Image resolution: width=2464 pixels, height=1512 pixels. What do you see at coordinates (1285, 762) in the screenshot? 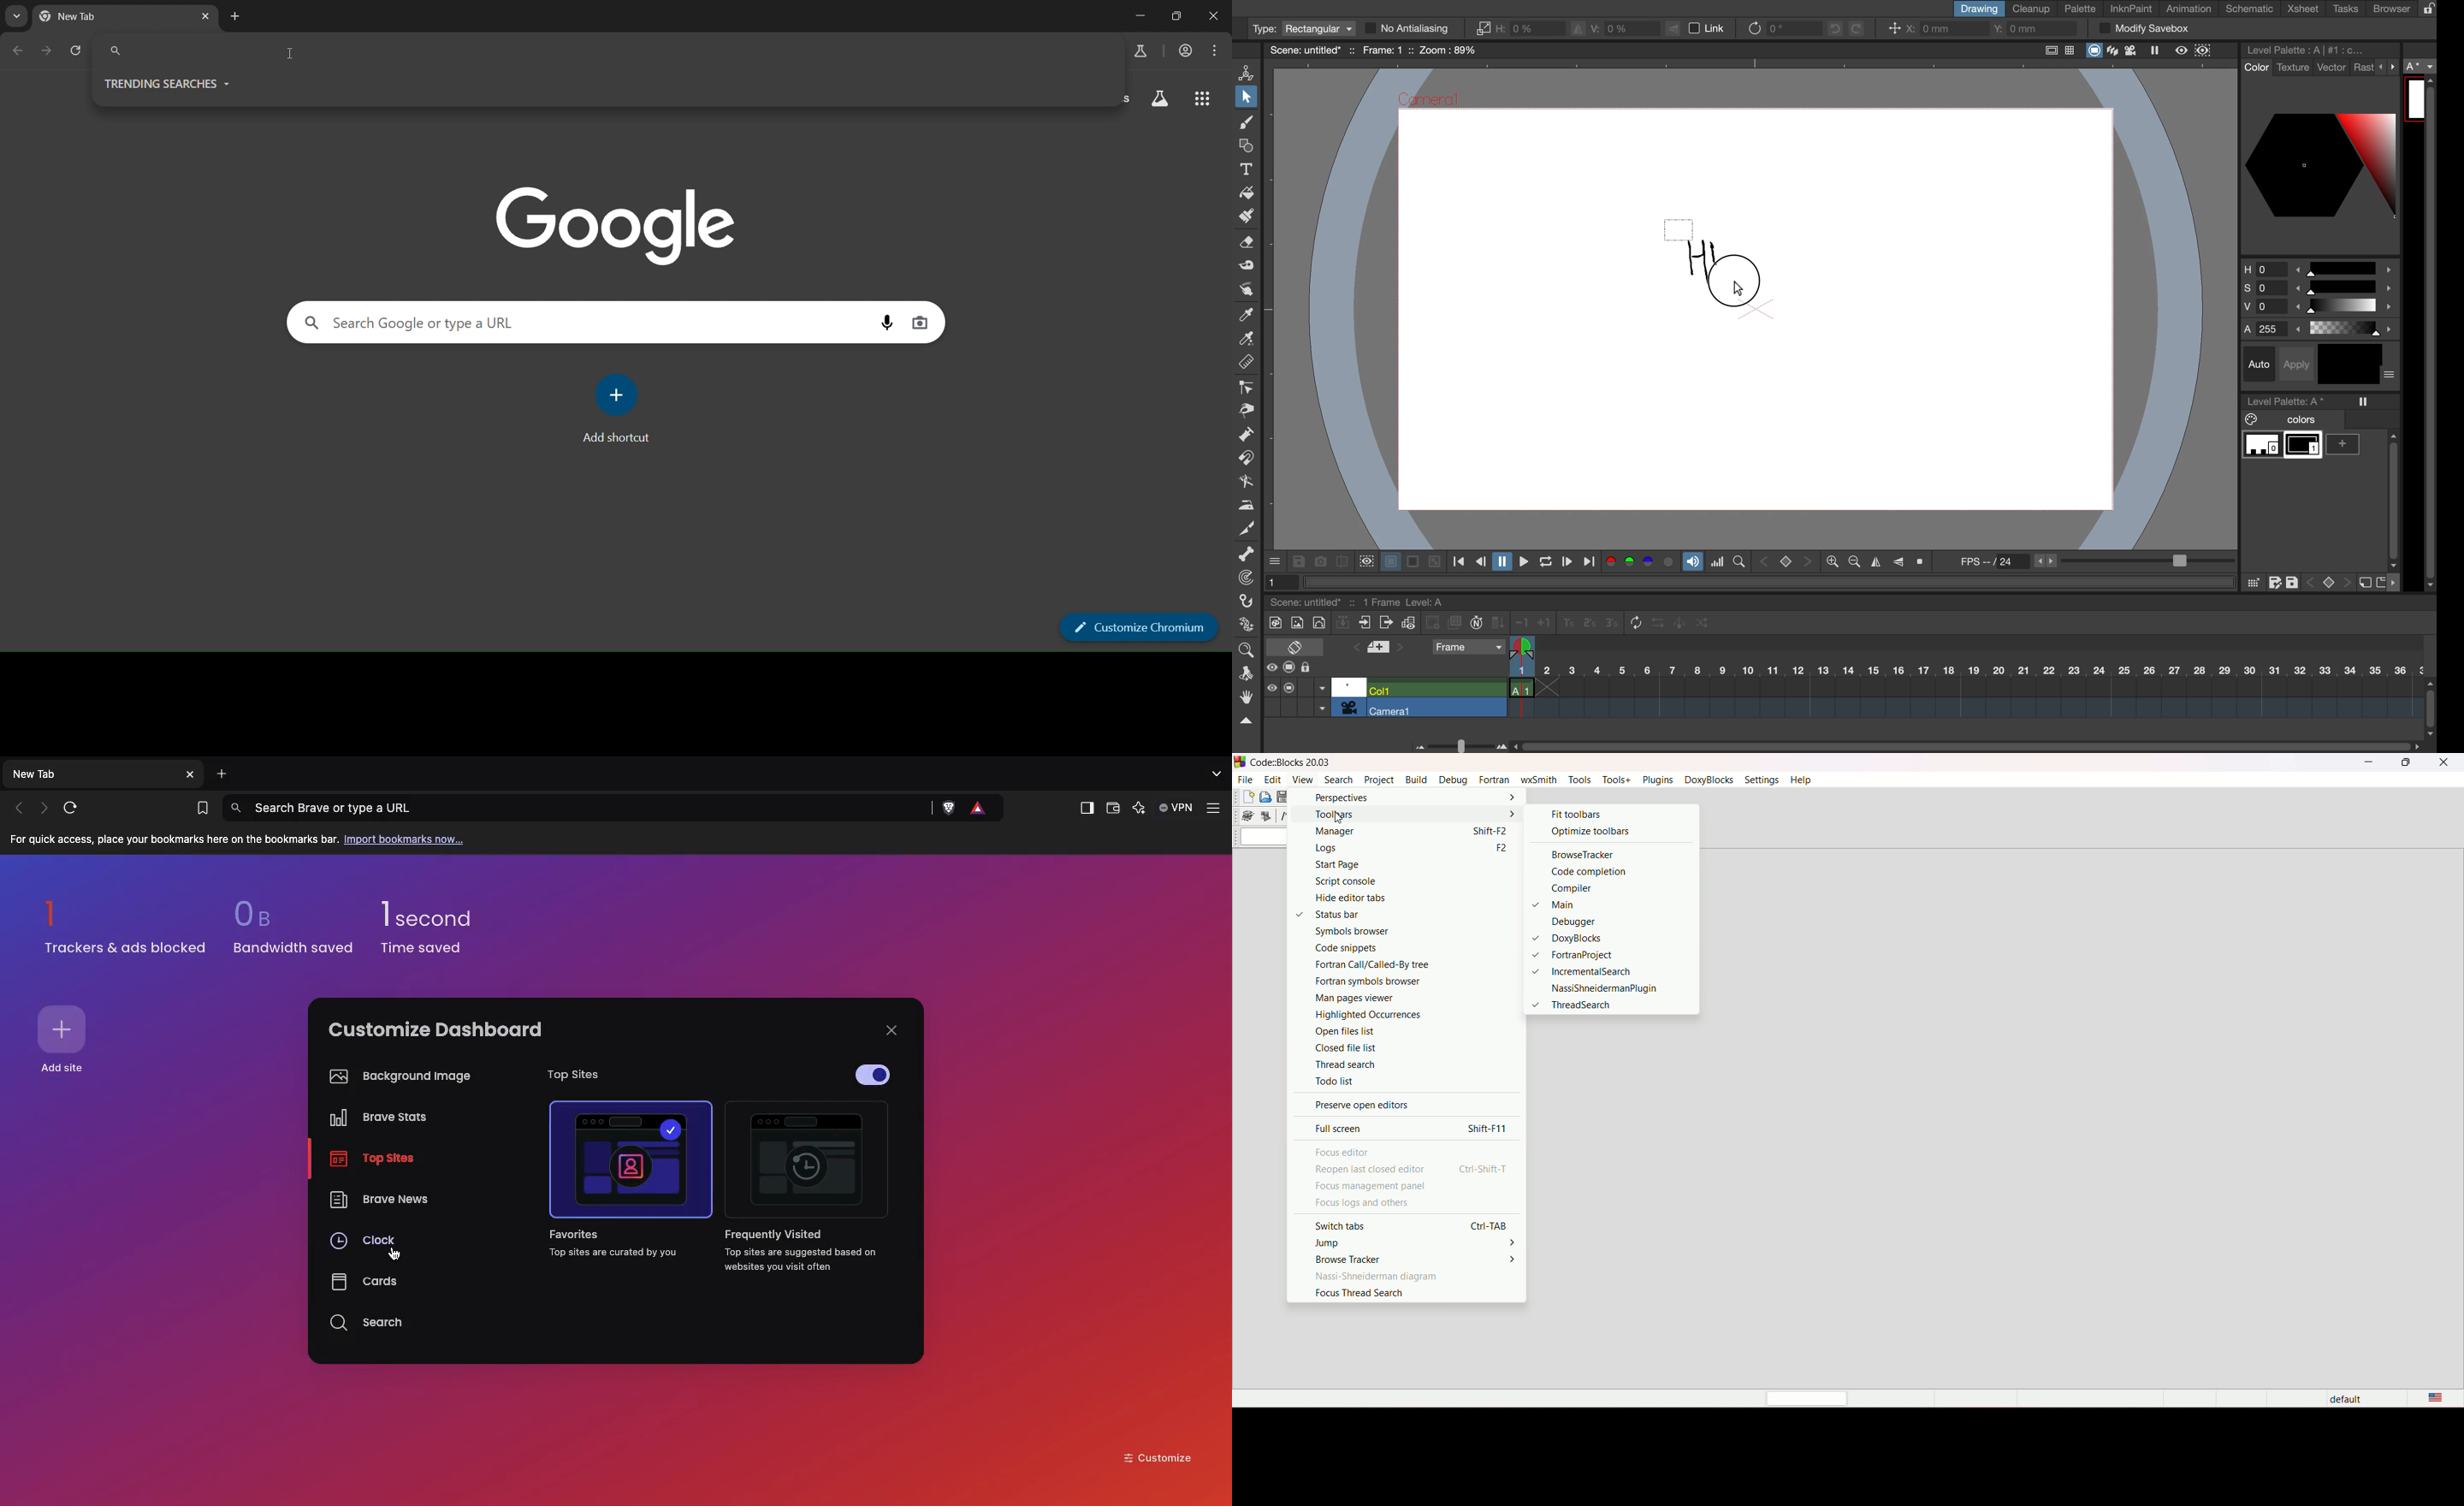
I see `CodezBlocks 20.03` at bounding box center [1285, 762].